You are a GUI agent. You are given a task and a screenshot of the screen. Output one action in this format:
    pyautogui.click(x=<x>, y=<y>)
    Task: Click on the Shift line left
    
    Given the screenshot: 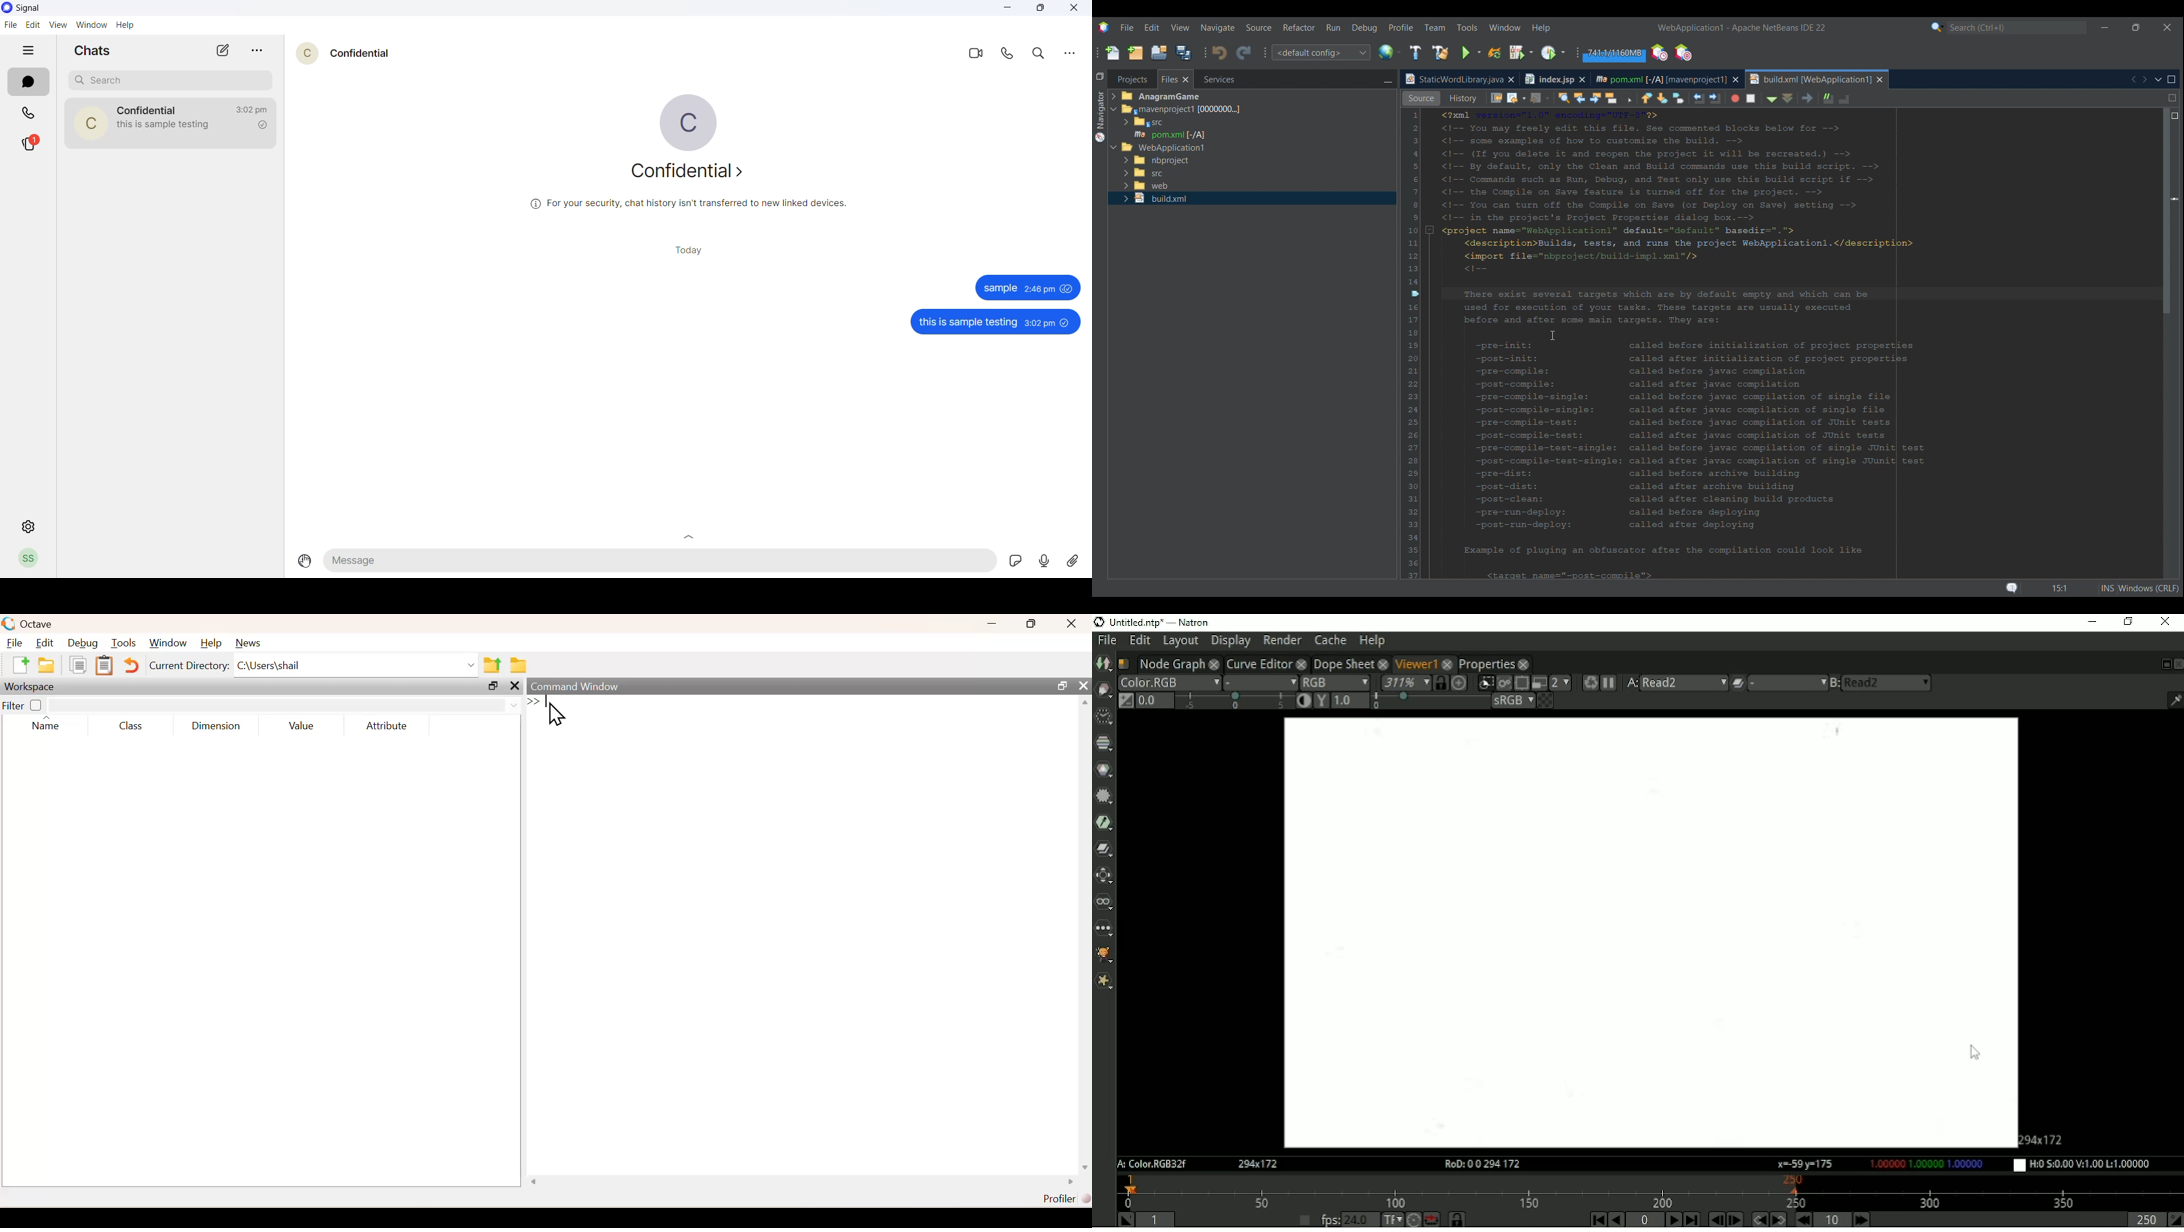 What is the action you would take?
    pyautogui.click(x=1800, y=99)
    